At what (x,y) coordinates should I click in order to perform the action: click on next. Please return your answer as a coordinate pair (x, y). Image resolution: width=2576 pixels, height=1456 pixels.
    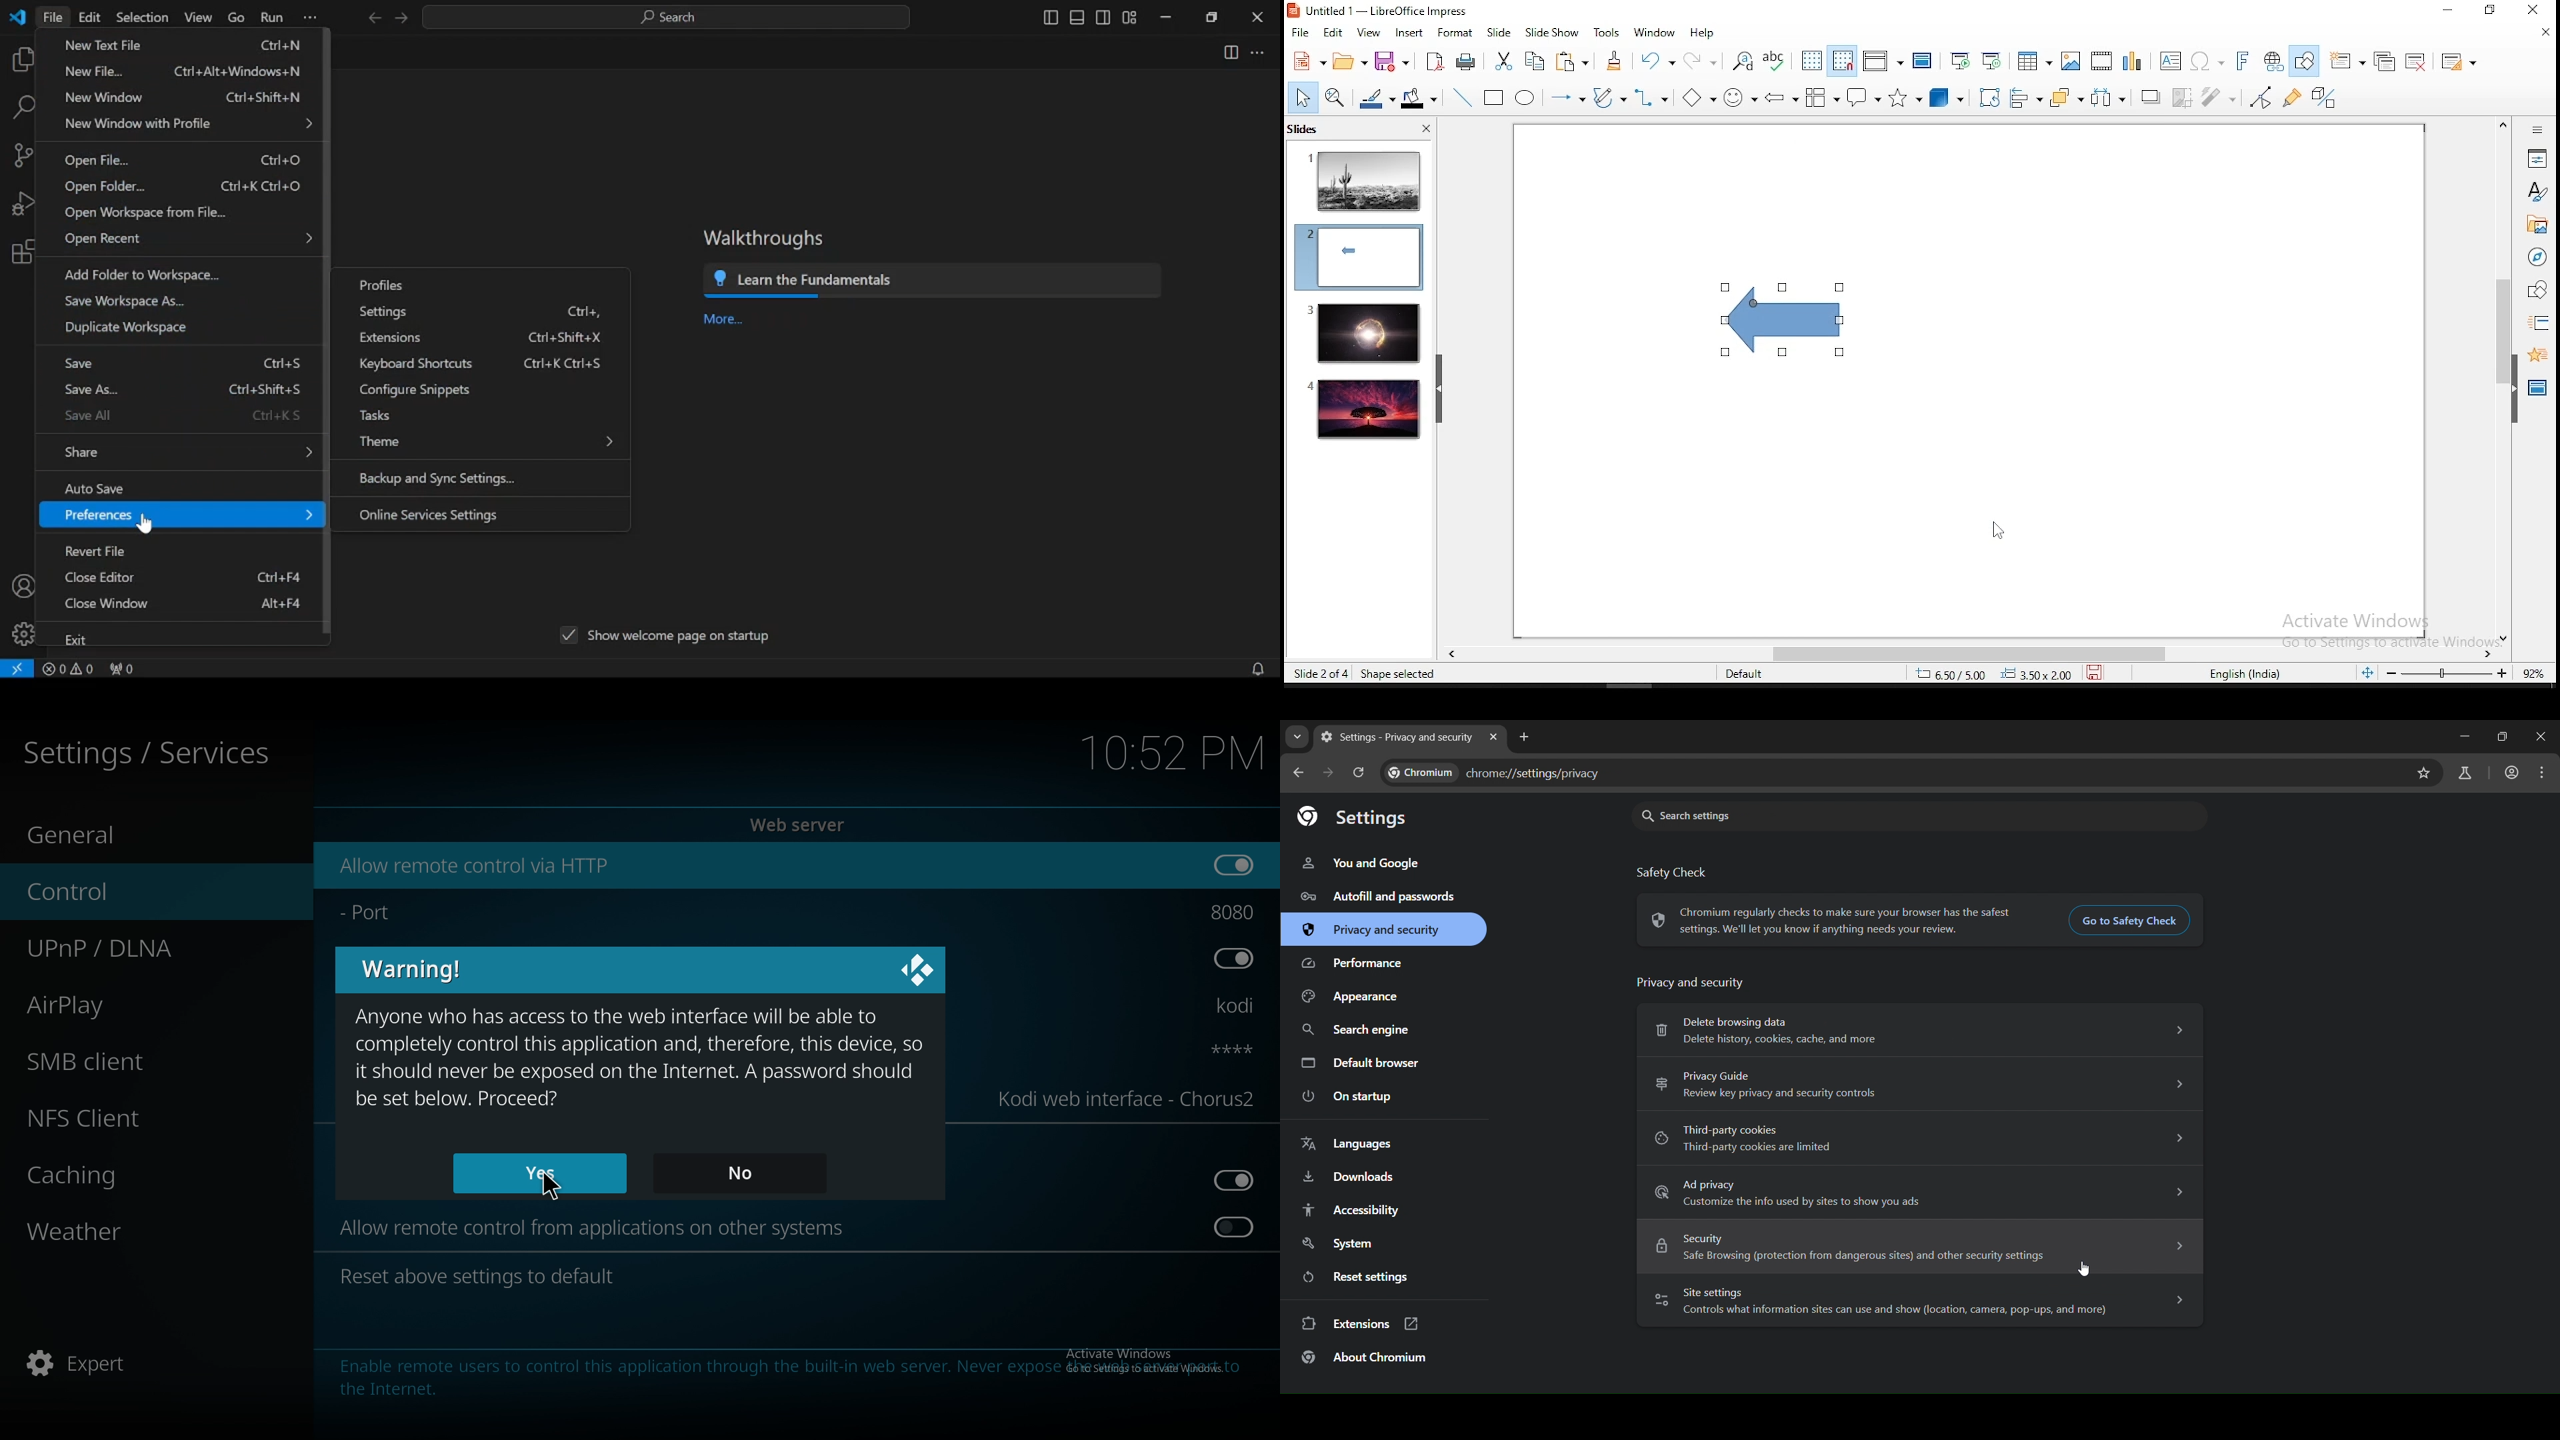
    Looking at the image, I should click on (401, 18).